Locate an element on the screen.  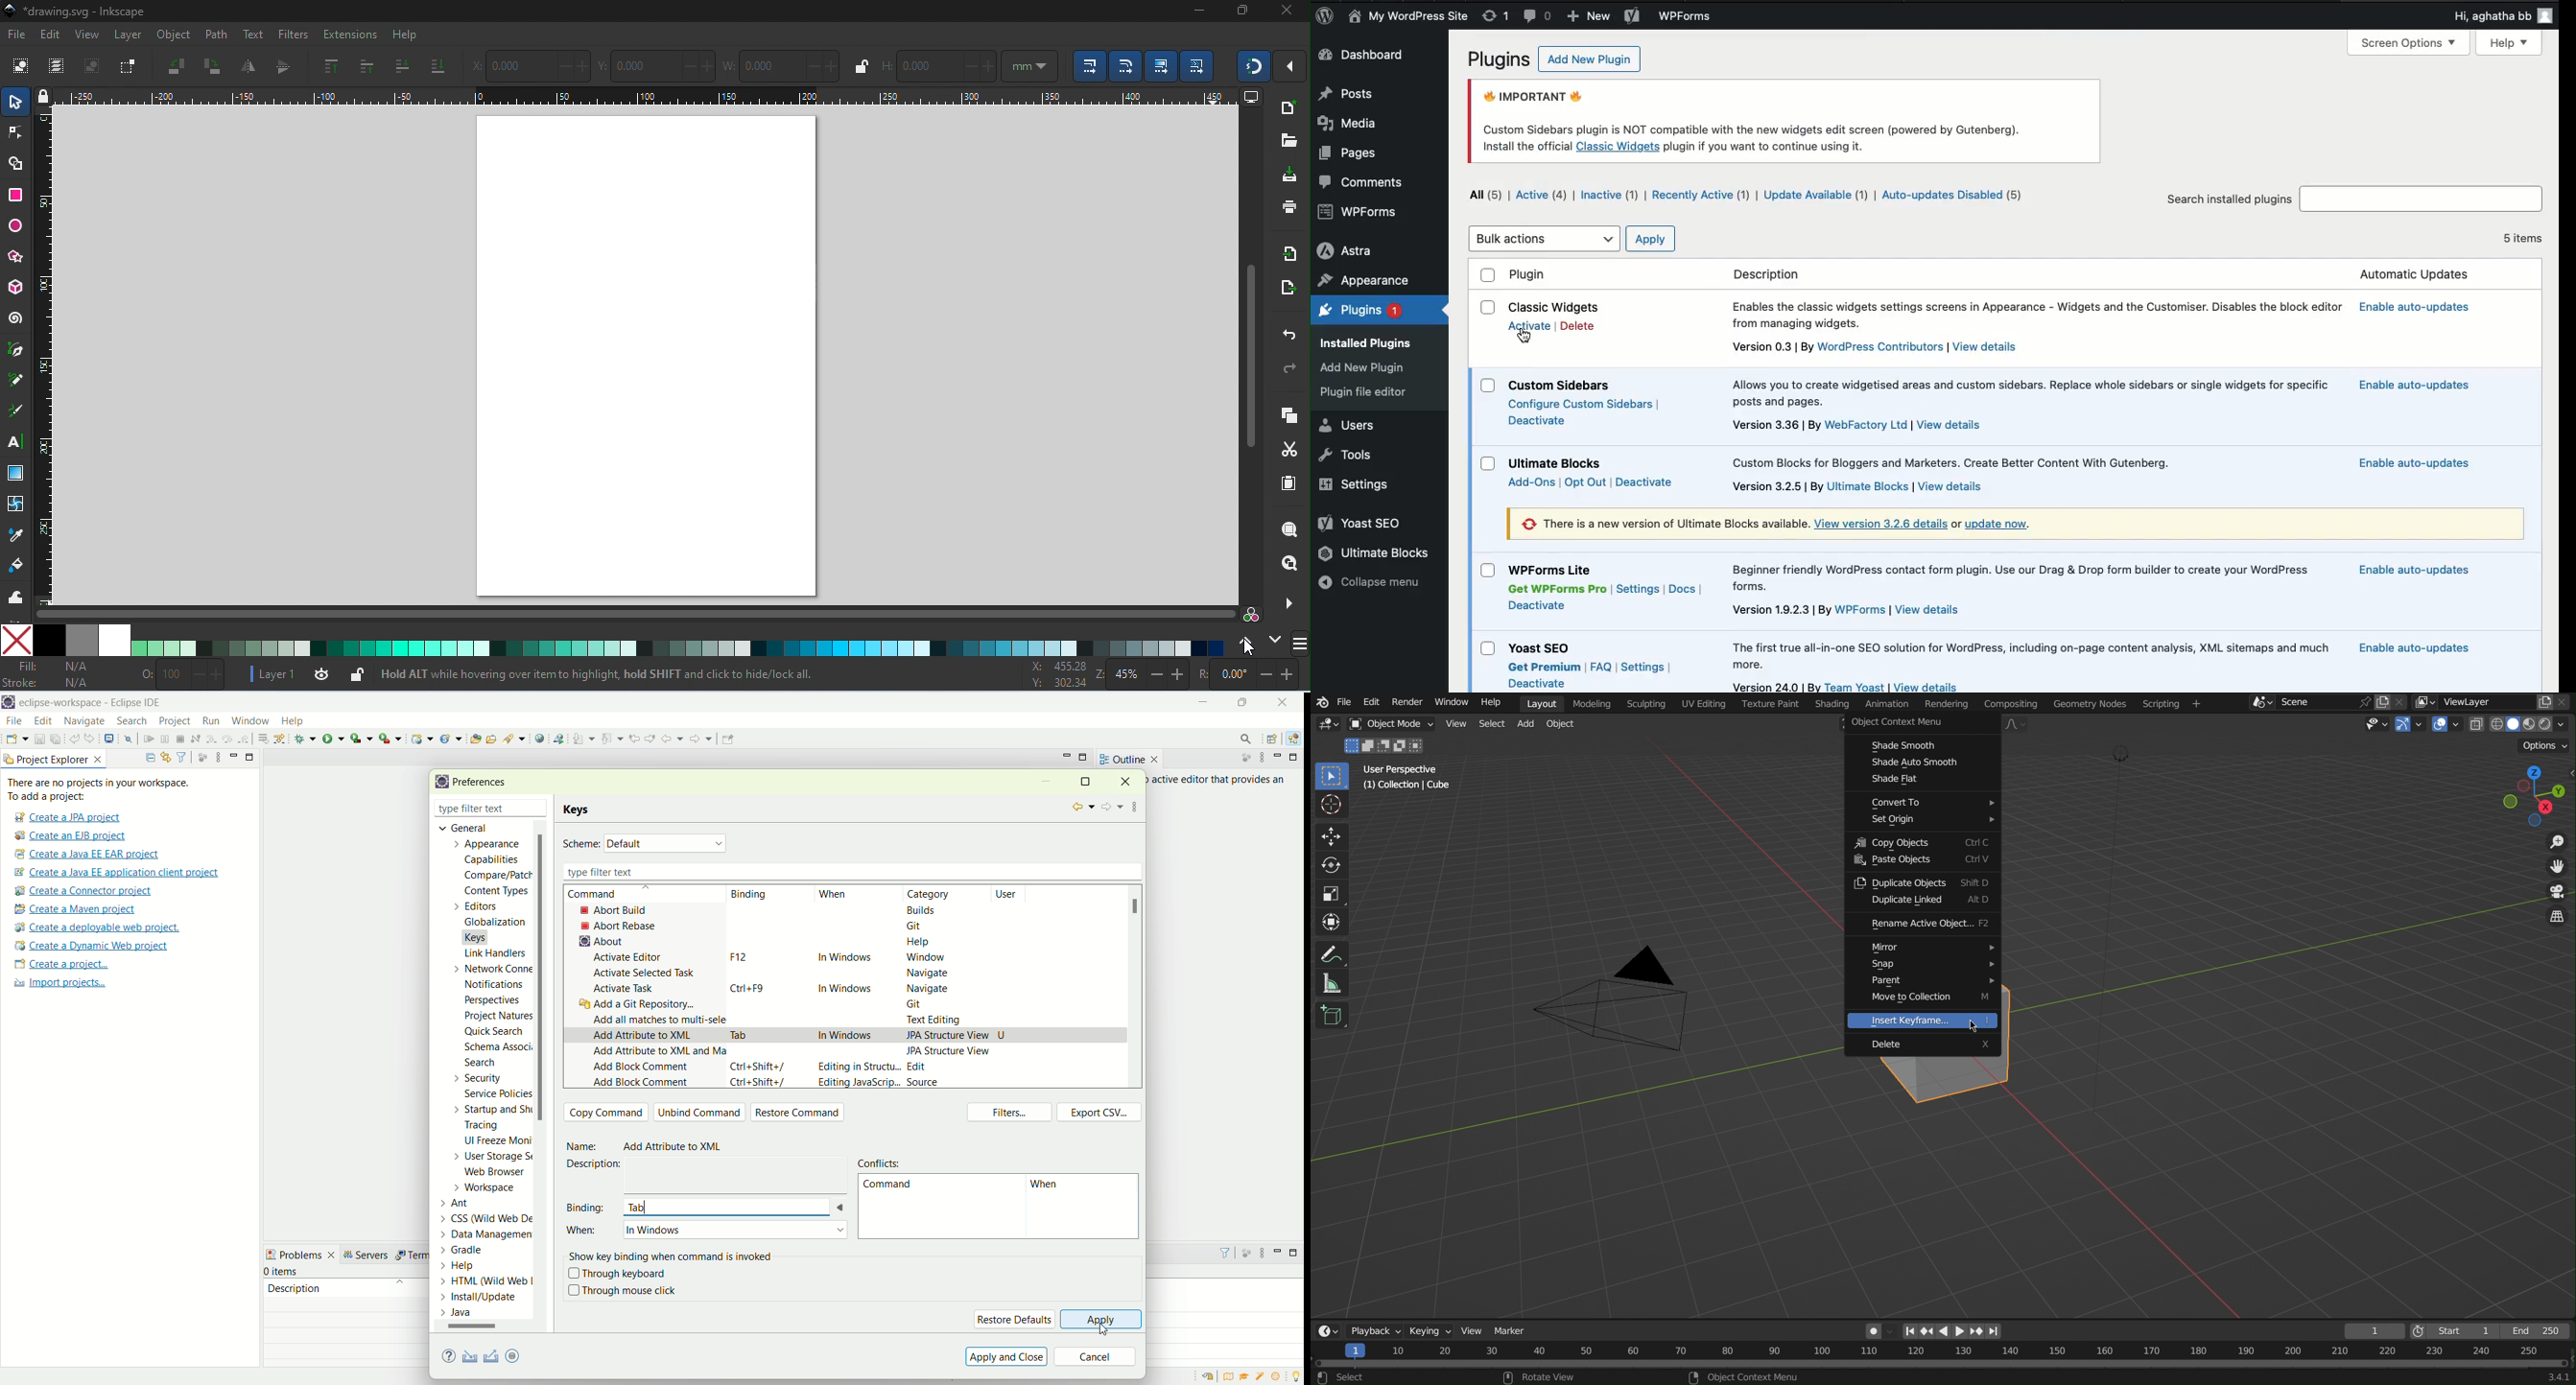
globalization is located at coordinates (494, 923).